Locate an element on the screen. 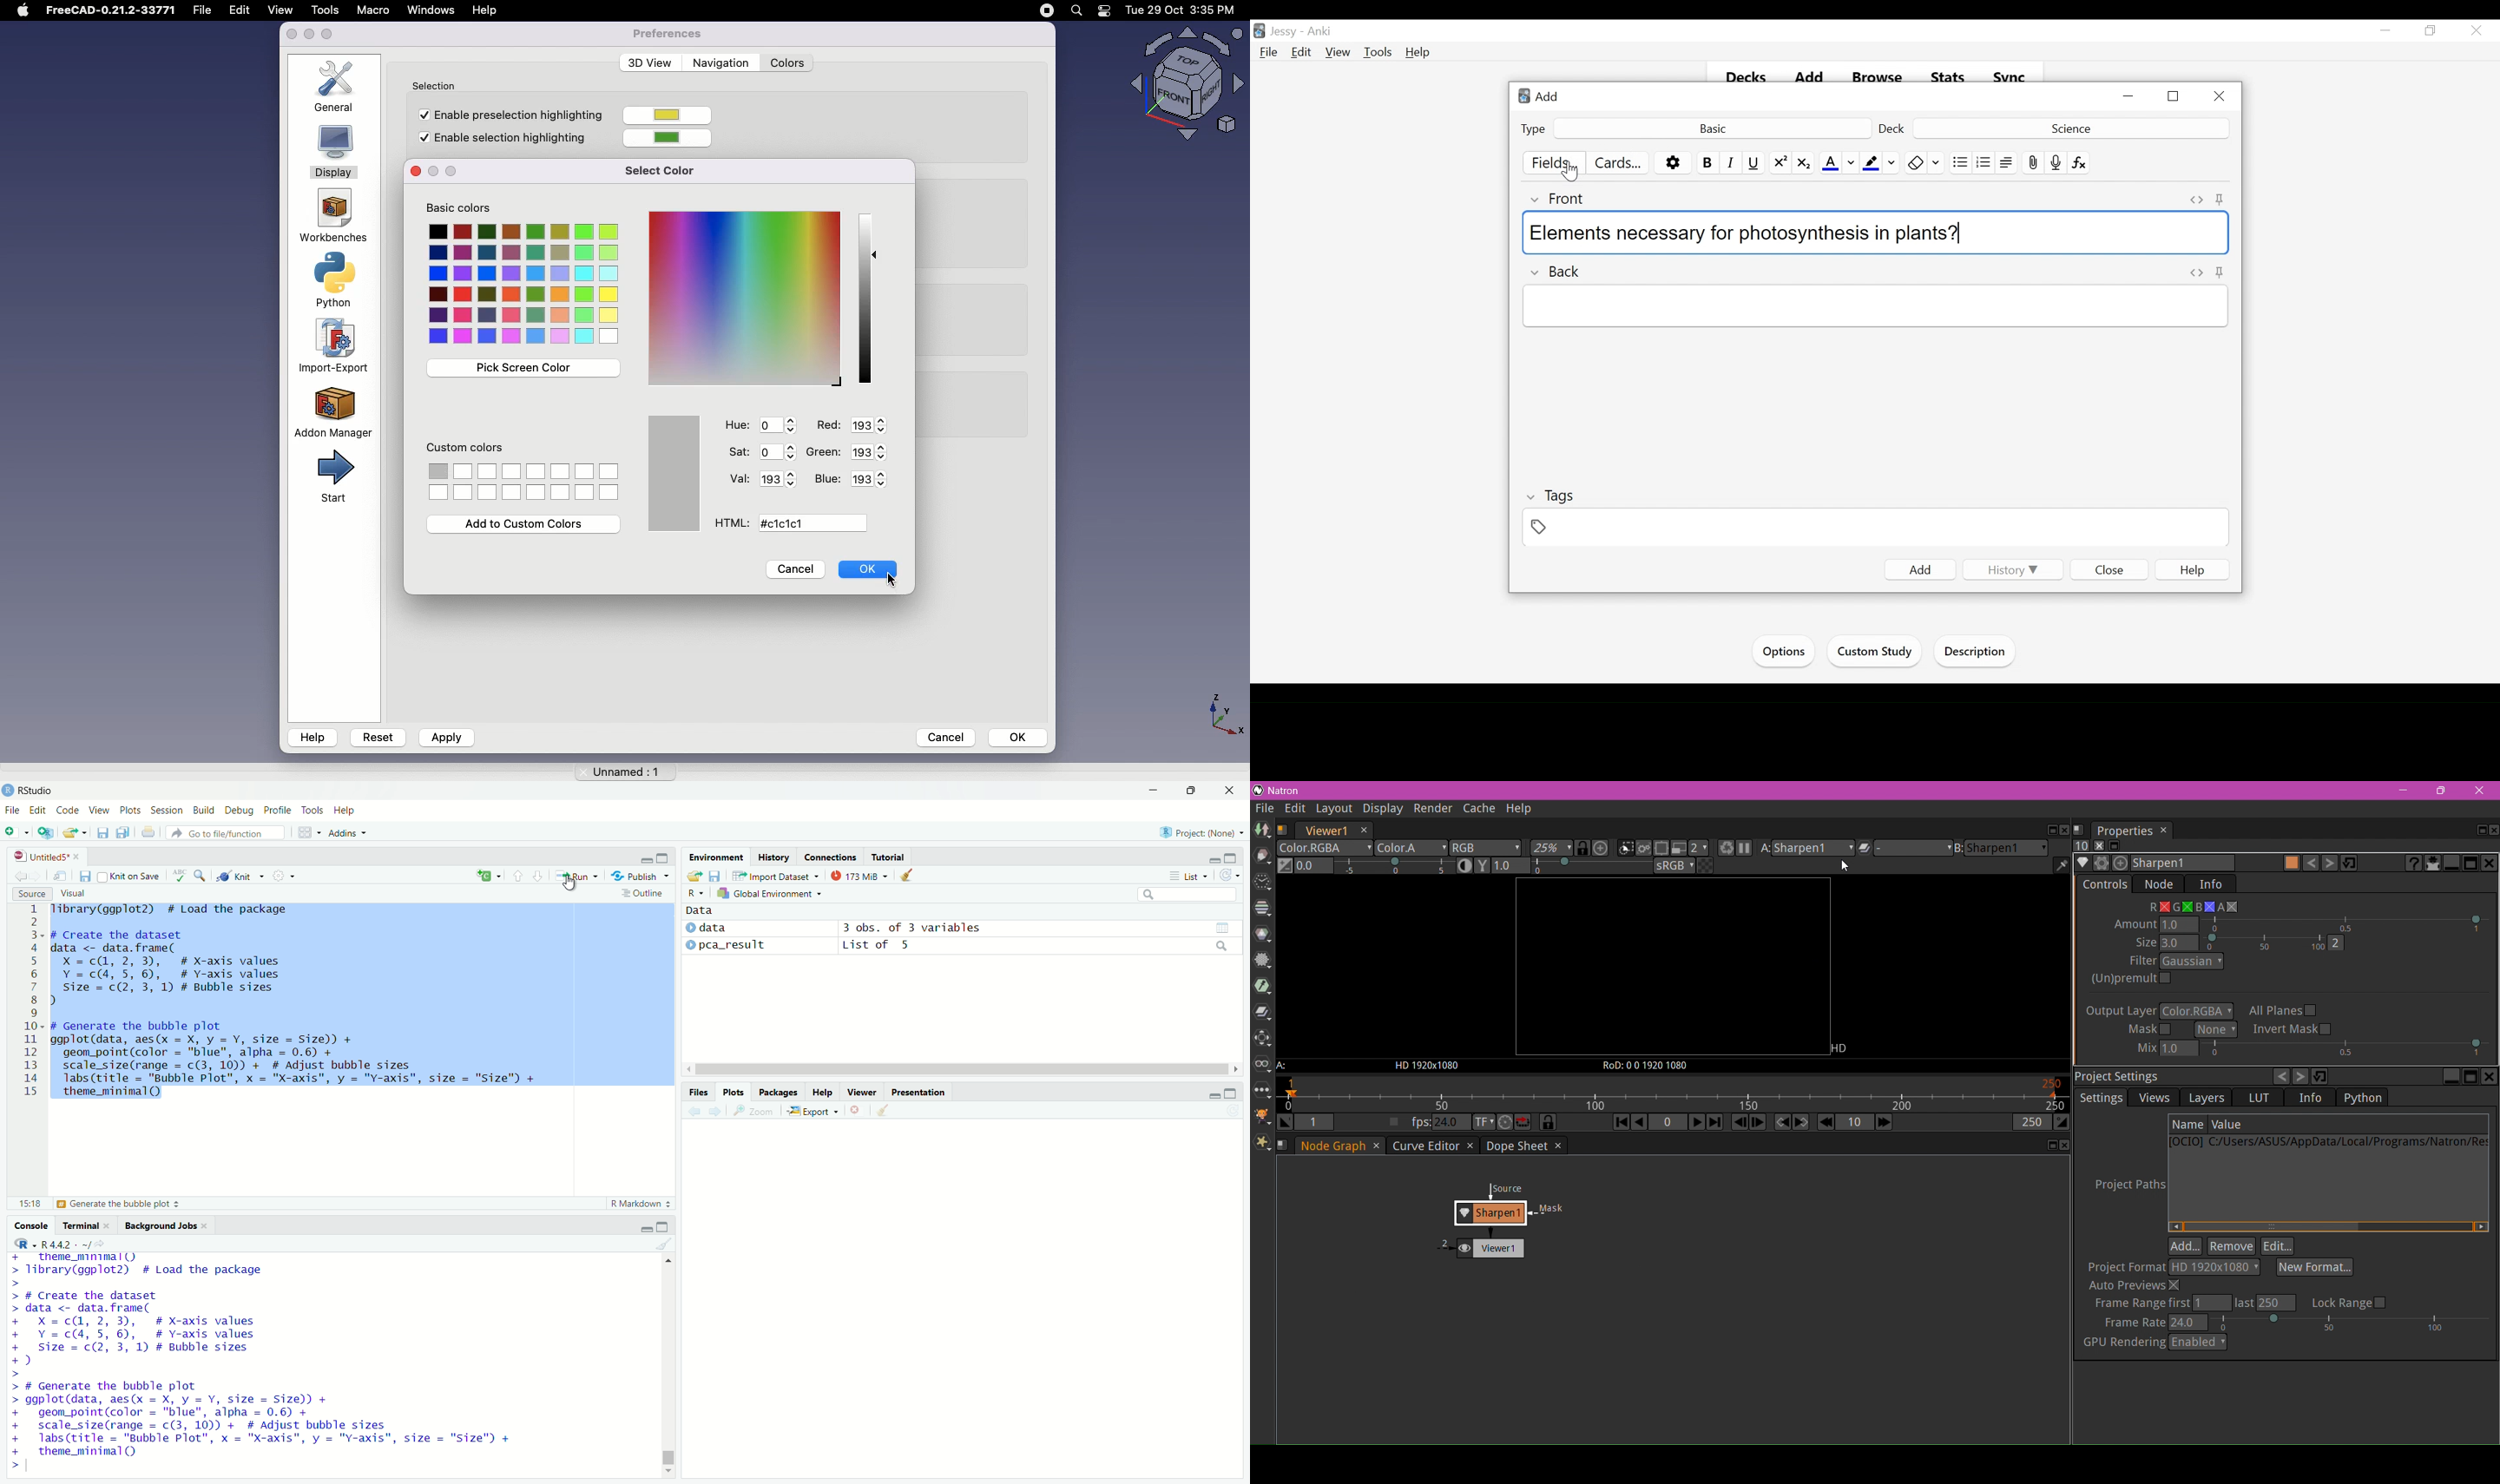  Add to custom colors is located at coordinates (526, 524).